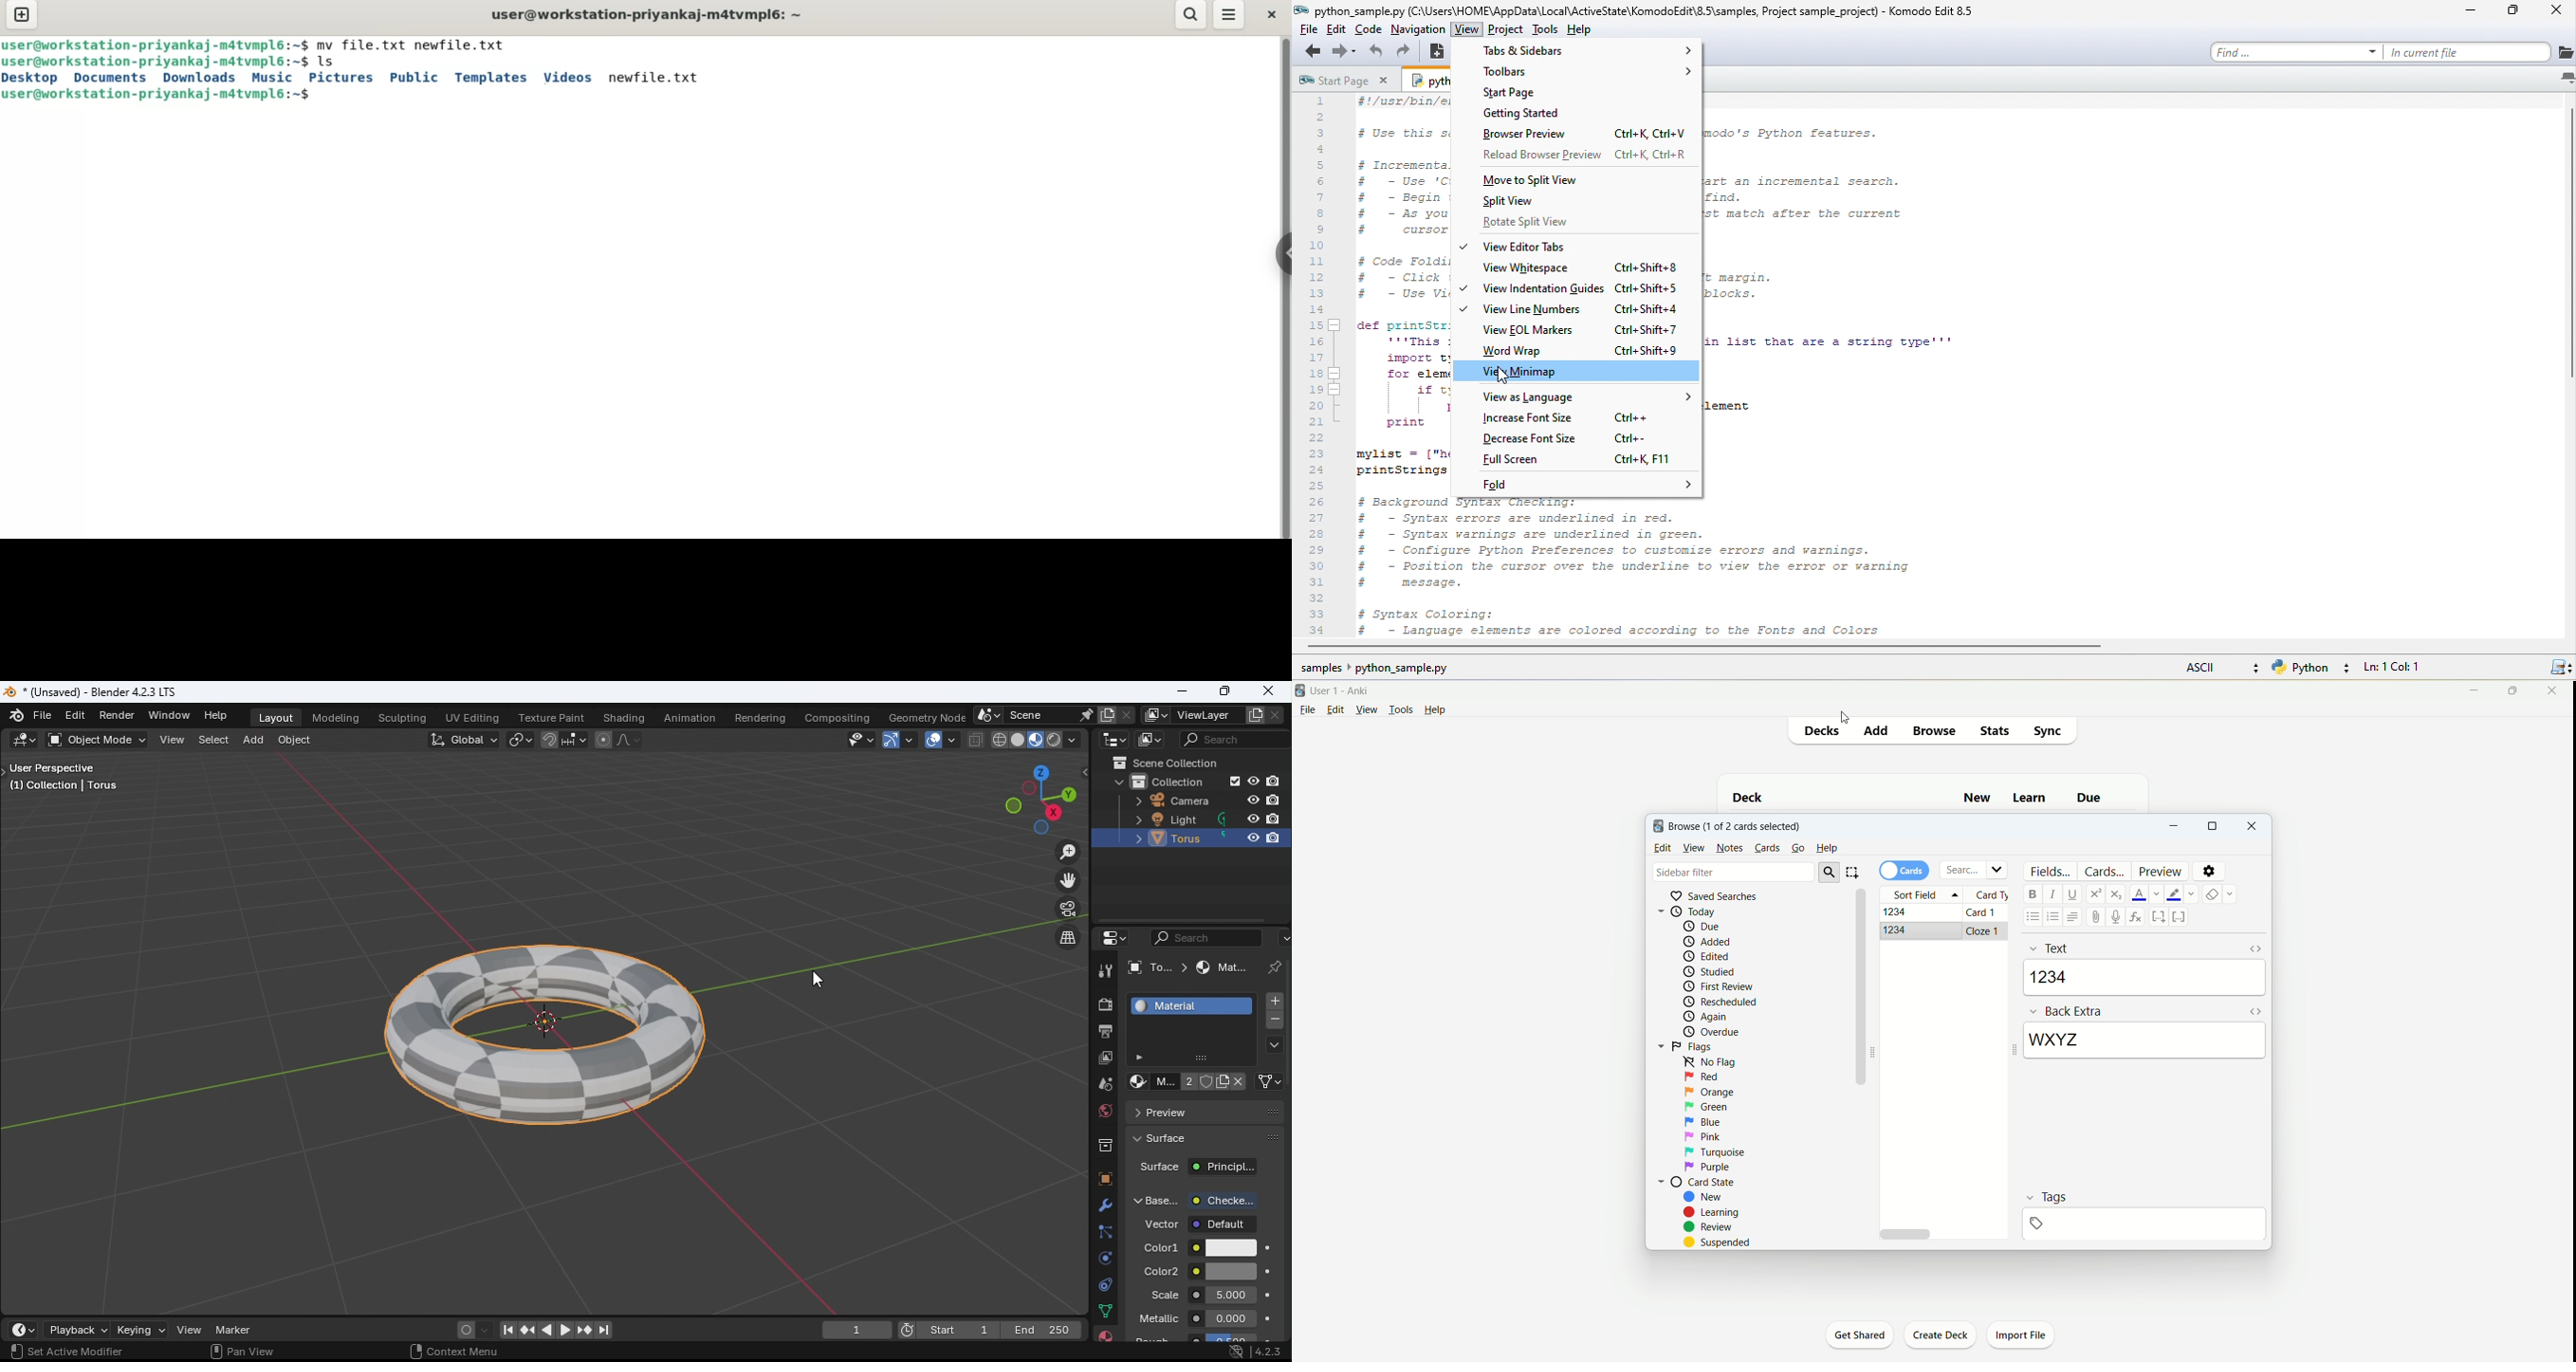 The width and height of the screenshot is (2576, 1372). What do you see at coordinates (1105, 714) in the screenshot?
I see `New scene` at bounding box center [1105, 714].